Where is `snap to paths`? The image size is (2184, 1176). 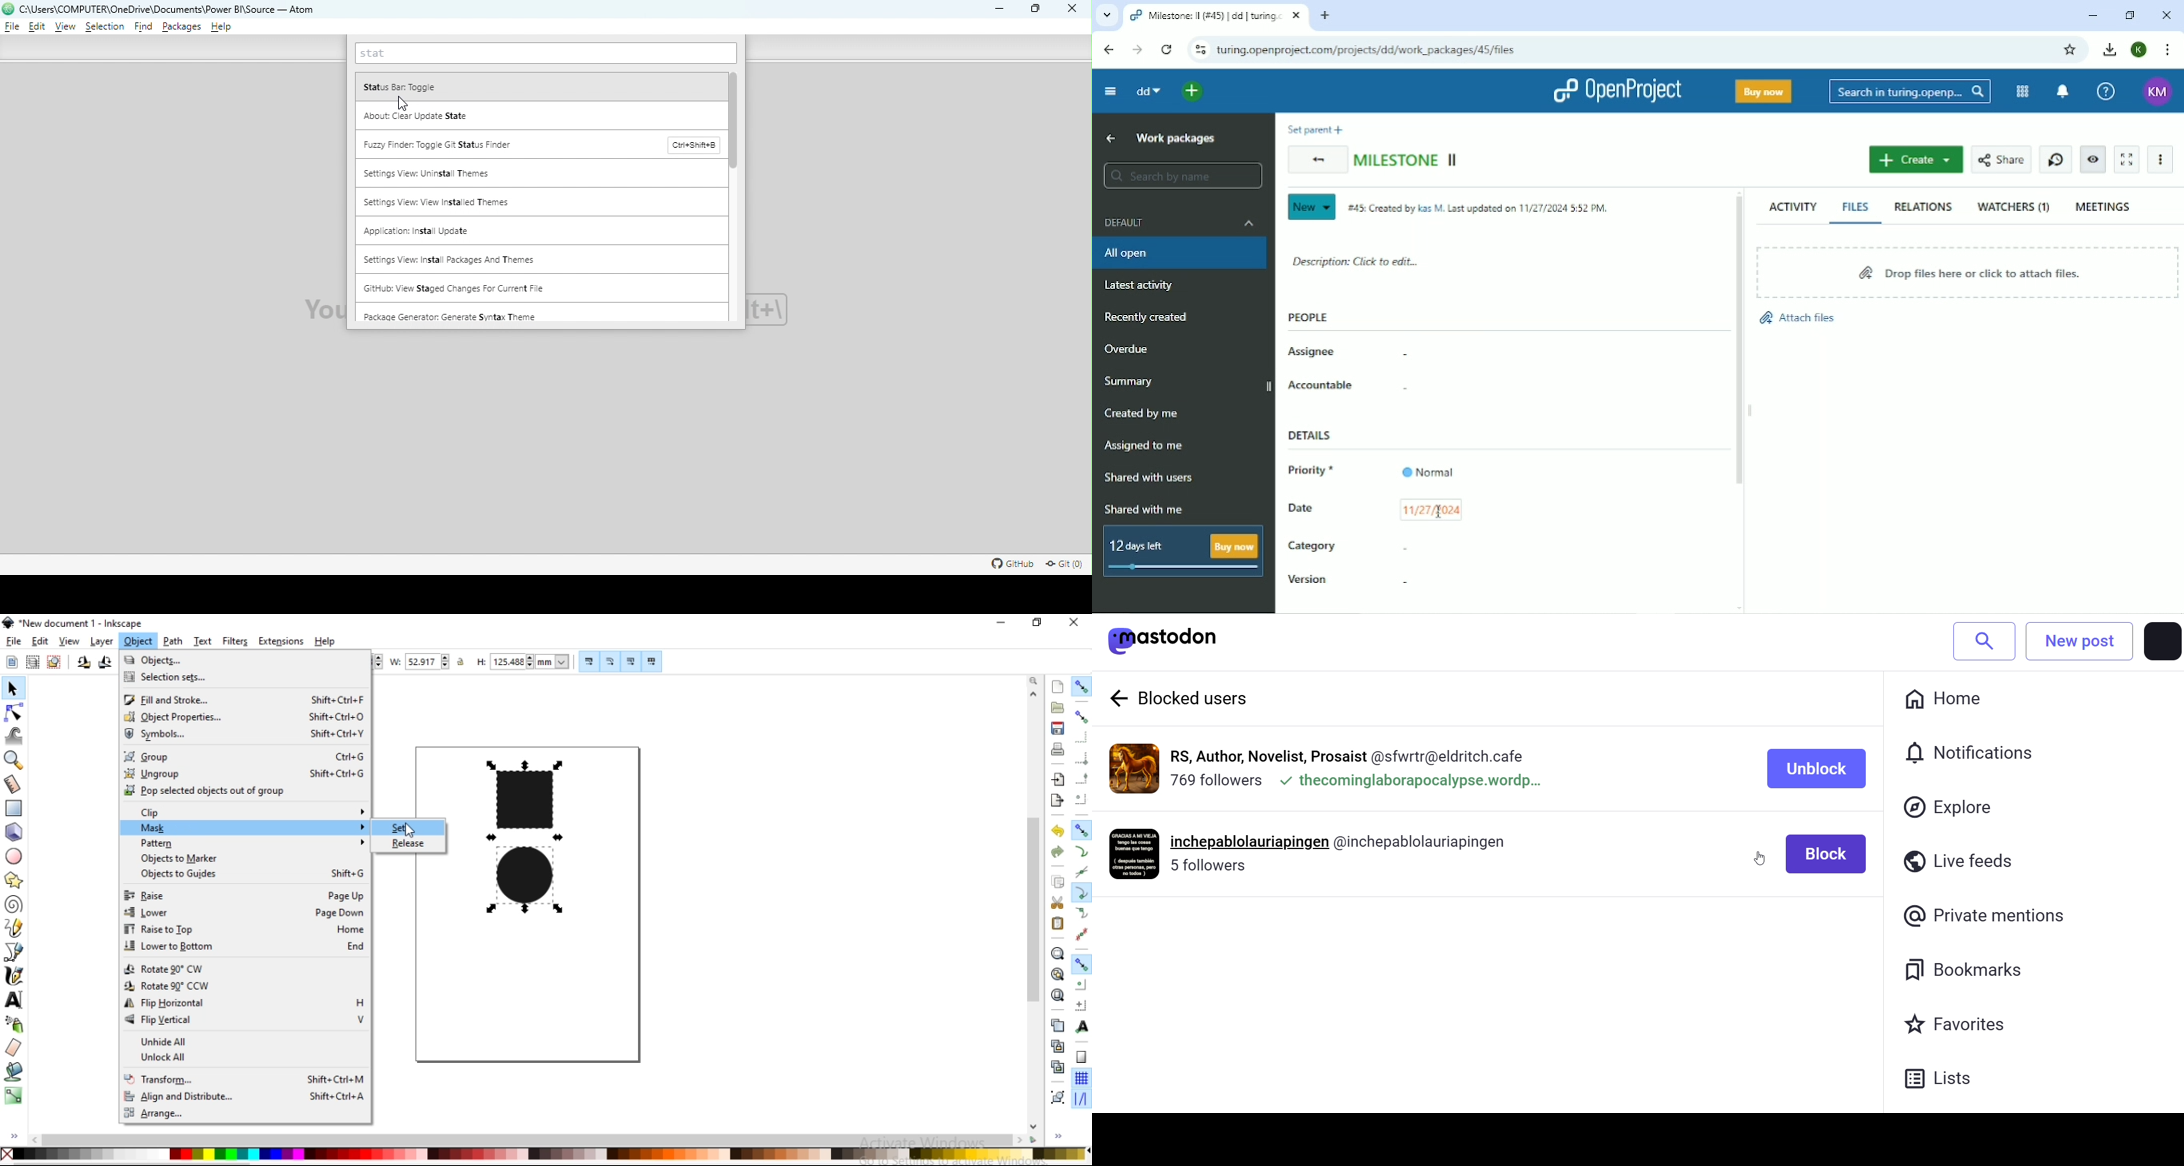 snap to paths is located at coordinates (1082, 850).